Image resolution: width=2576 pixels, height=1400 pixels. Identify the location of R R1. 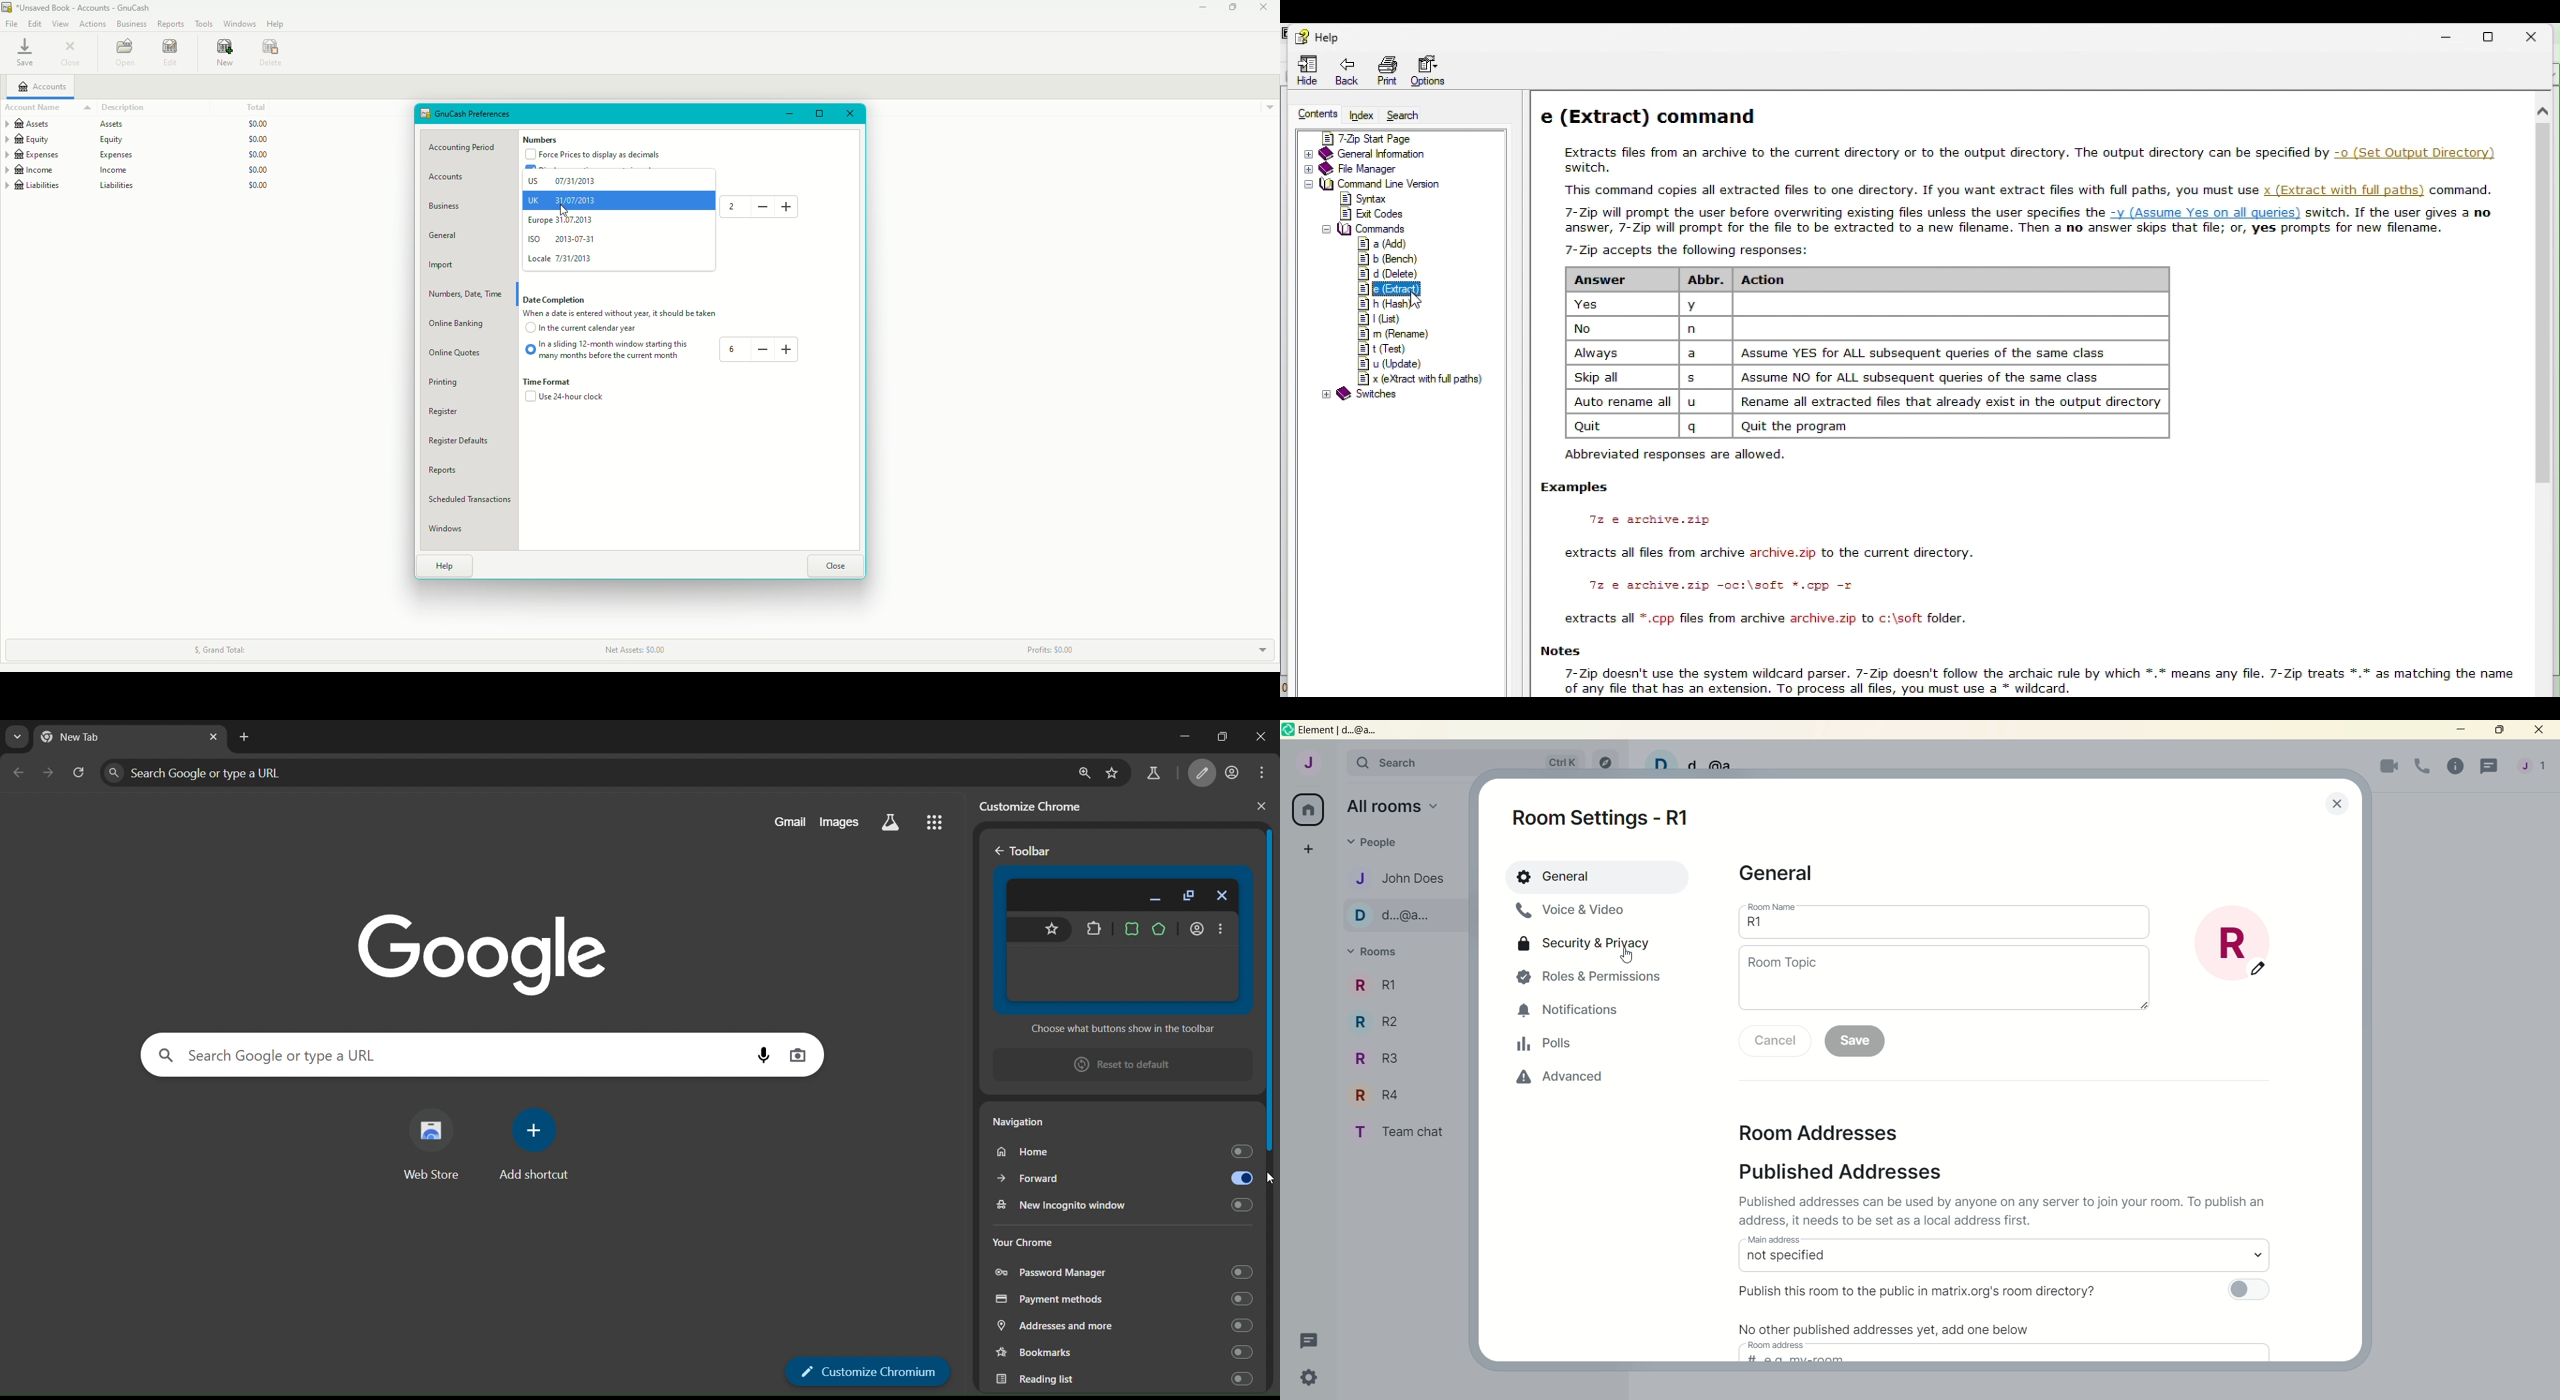
(1403, 987).